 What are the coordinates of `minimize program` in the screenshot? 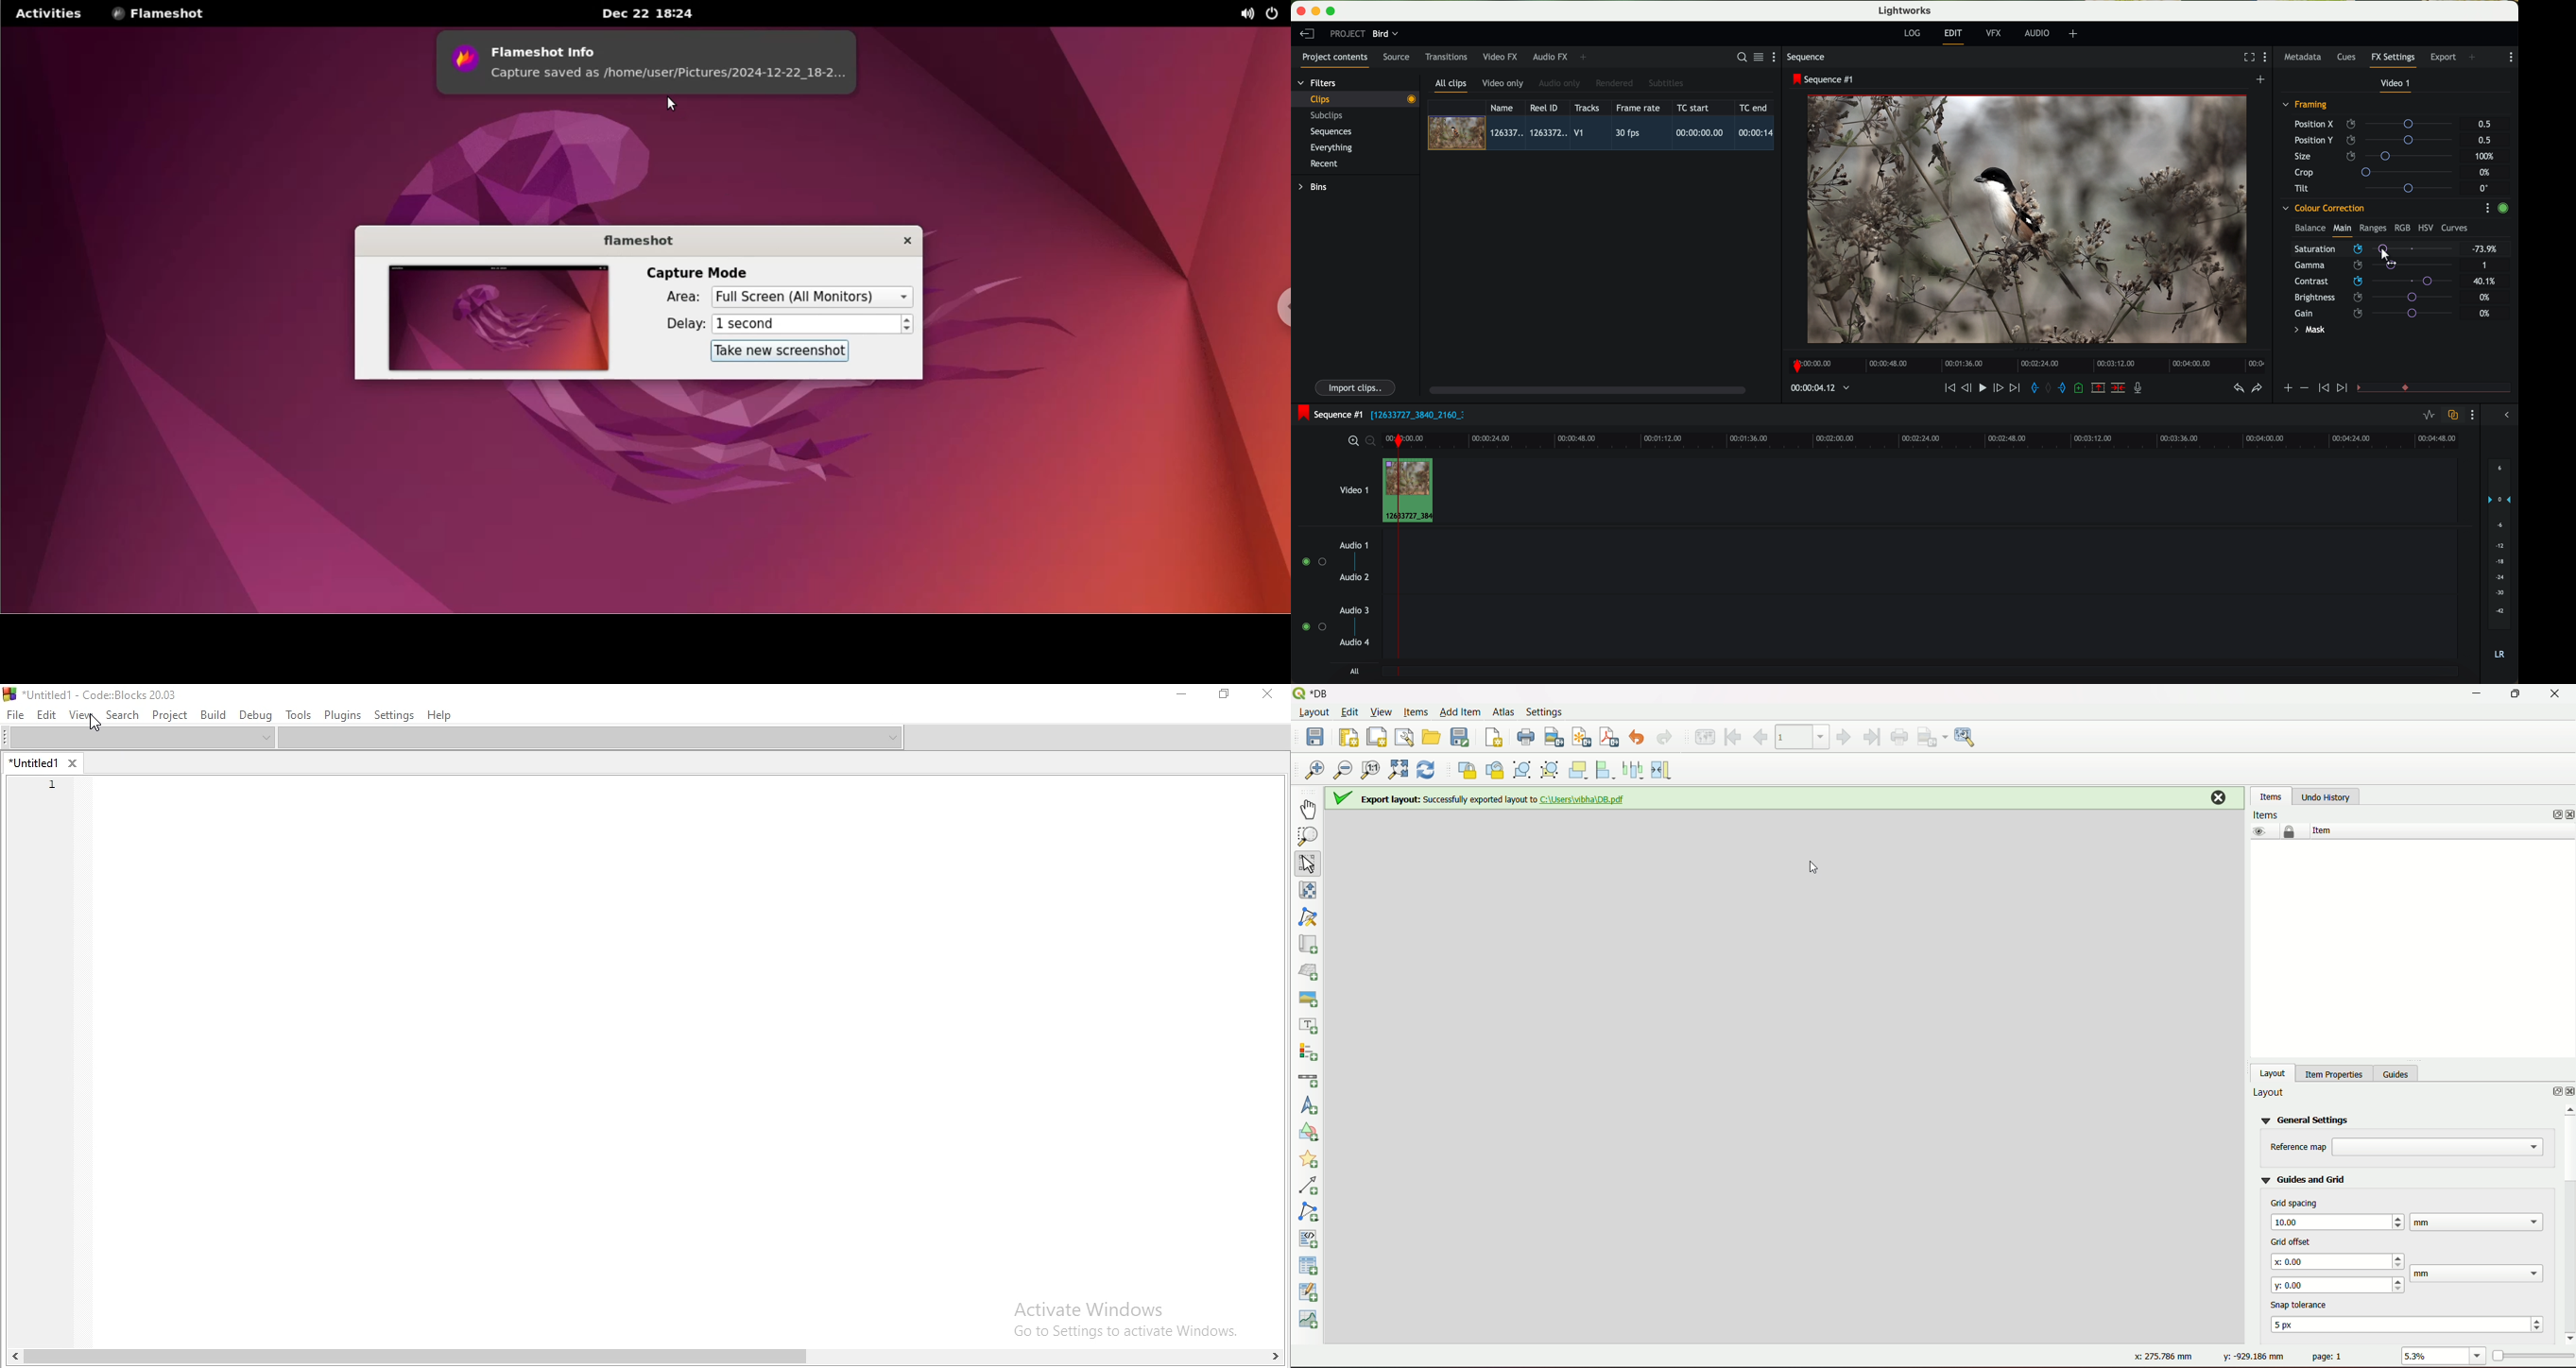 It's located at (1318, 11).